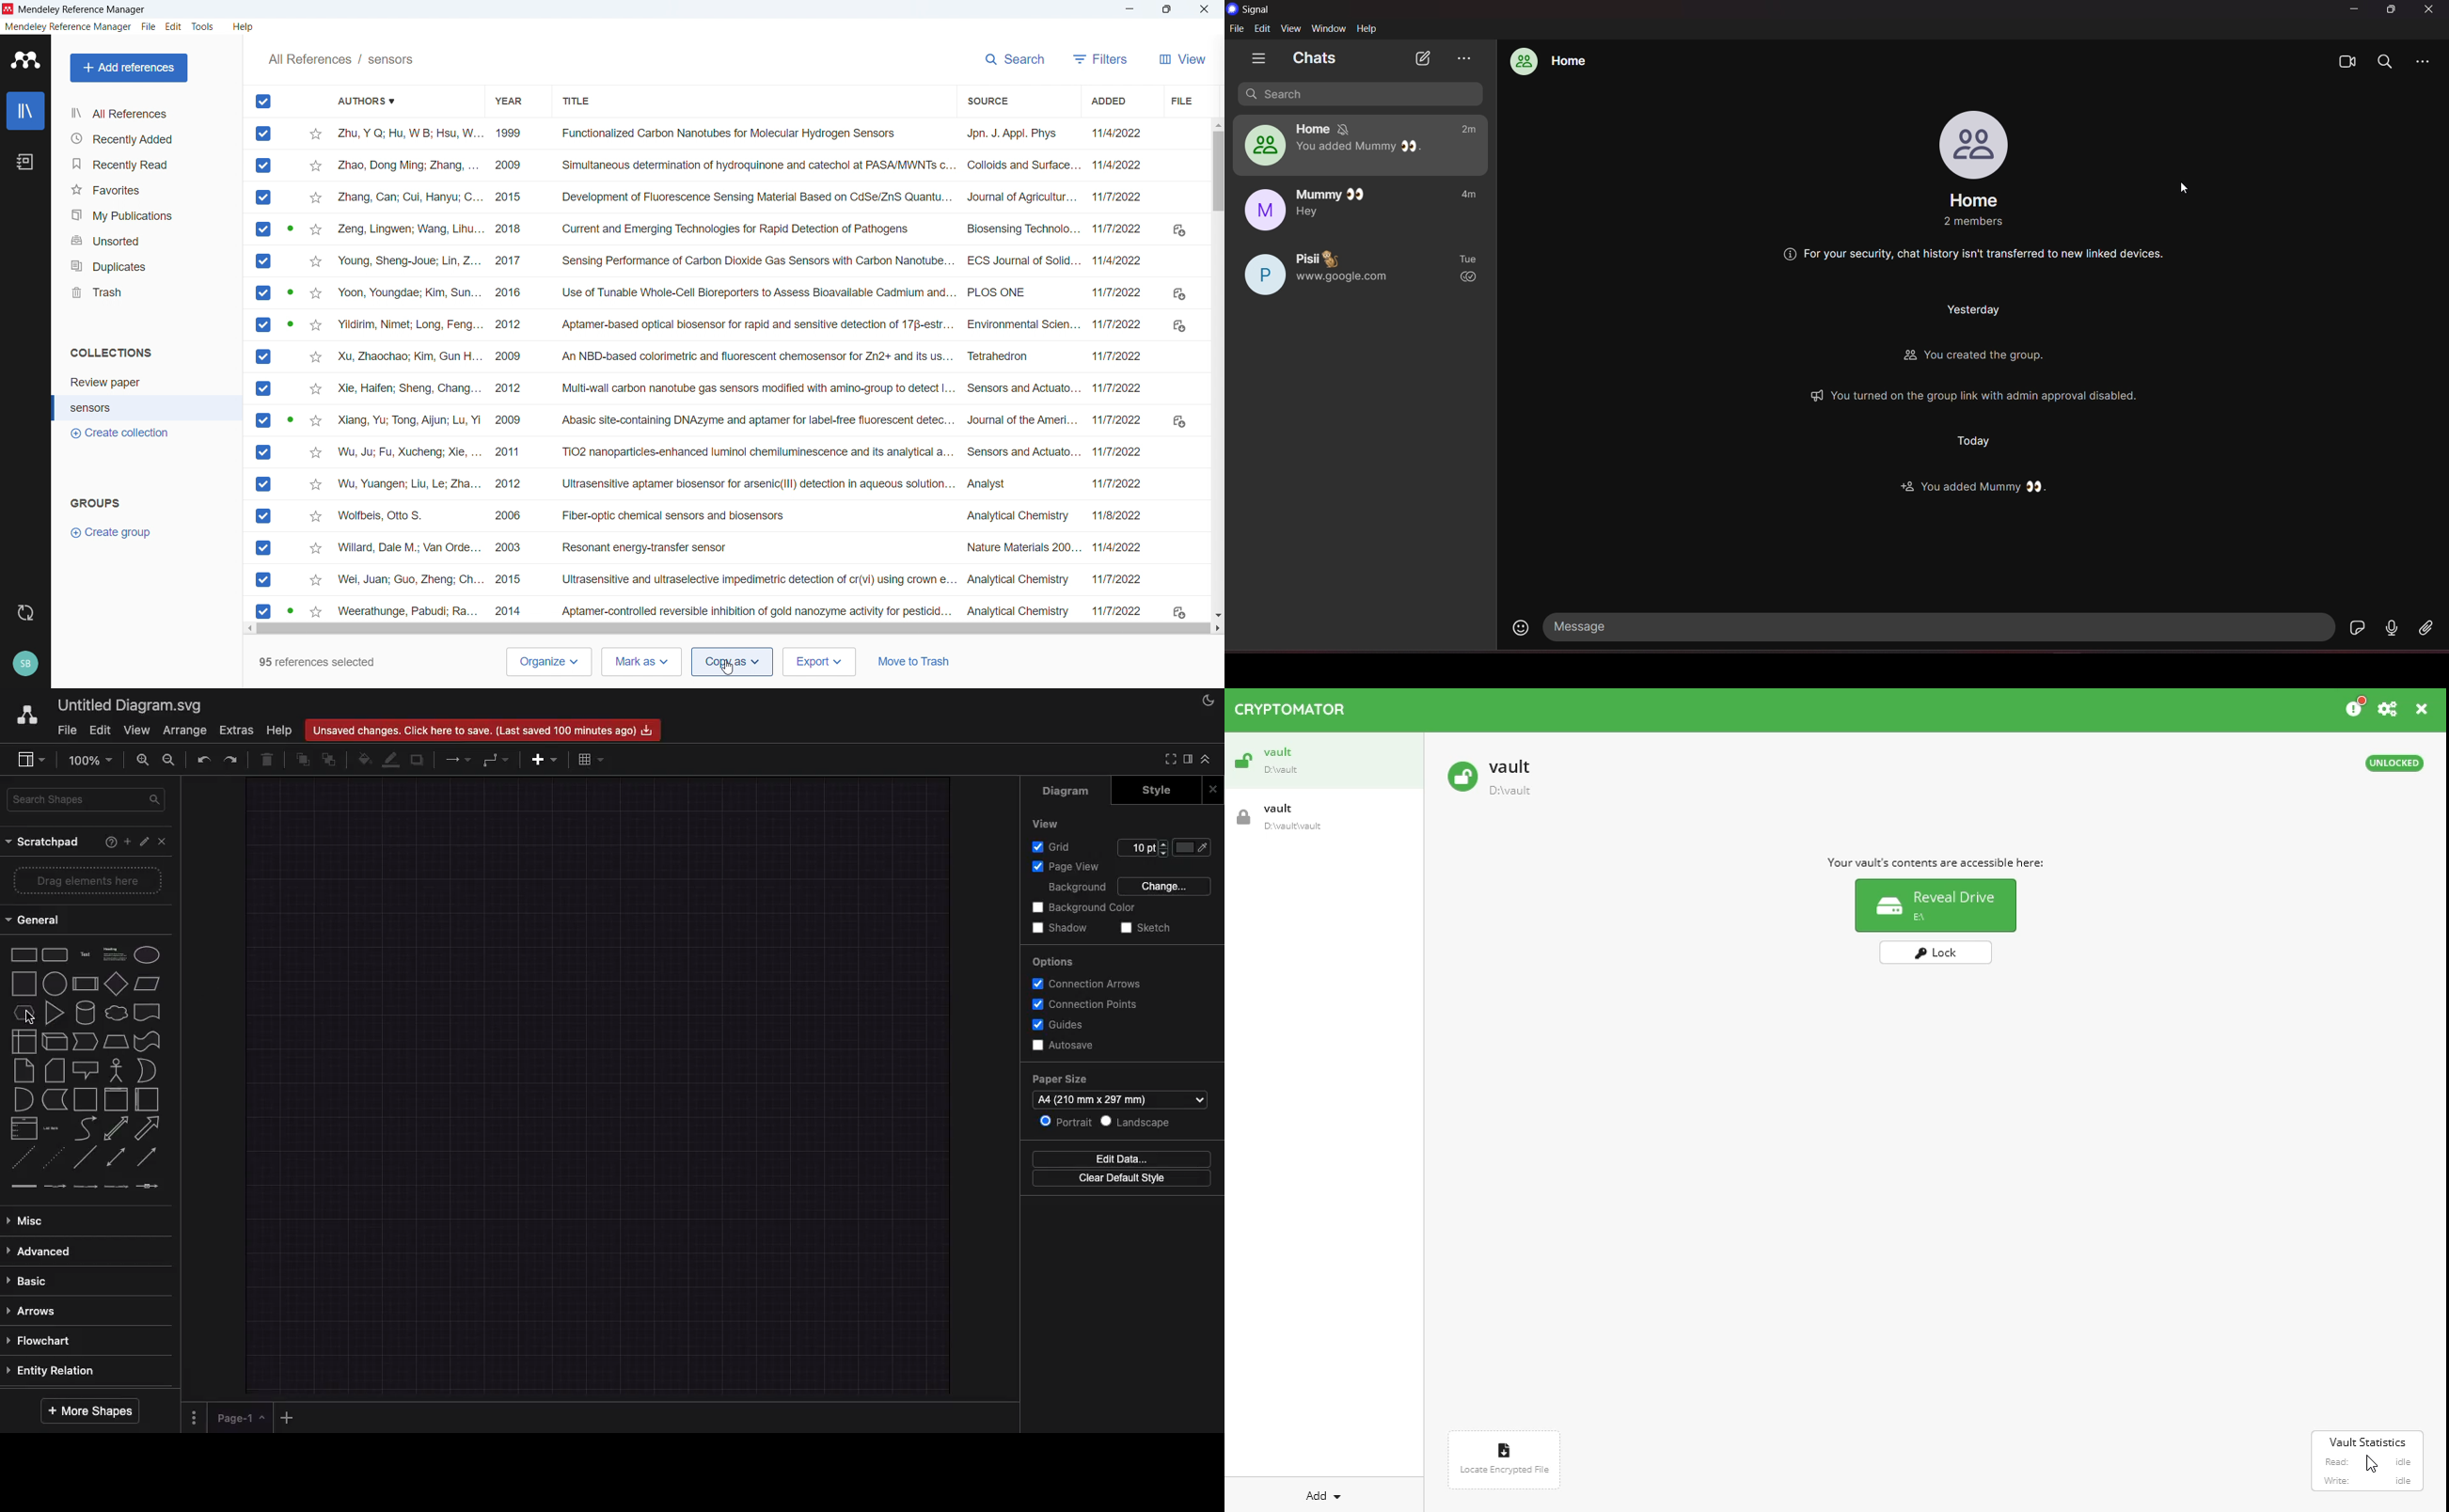  What do you see at coordinates (1144, 846) in the screenshot?
I see `Size 10pt` at bounding box center [1144, 846].